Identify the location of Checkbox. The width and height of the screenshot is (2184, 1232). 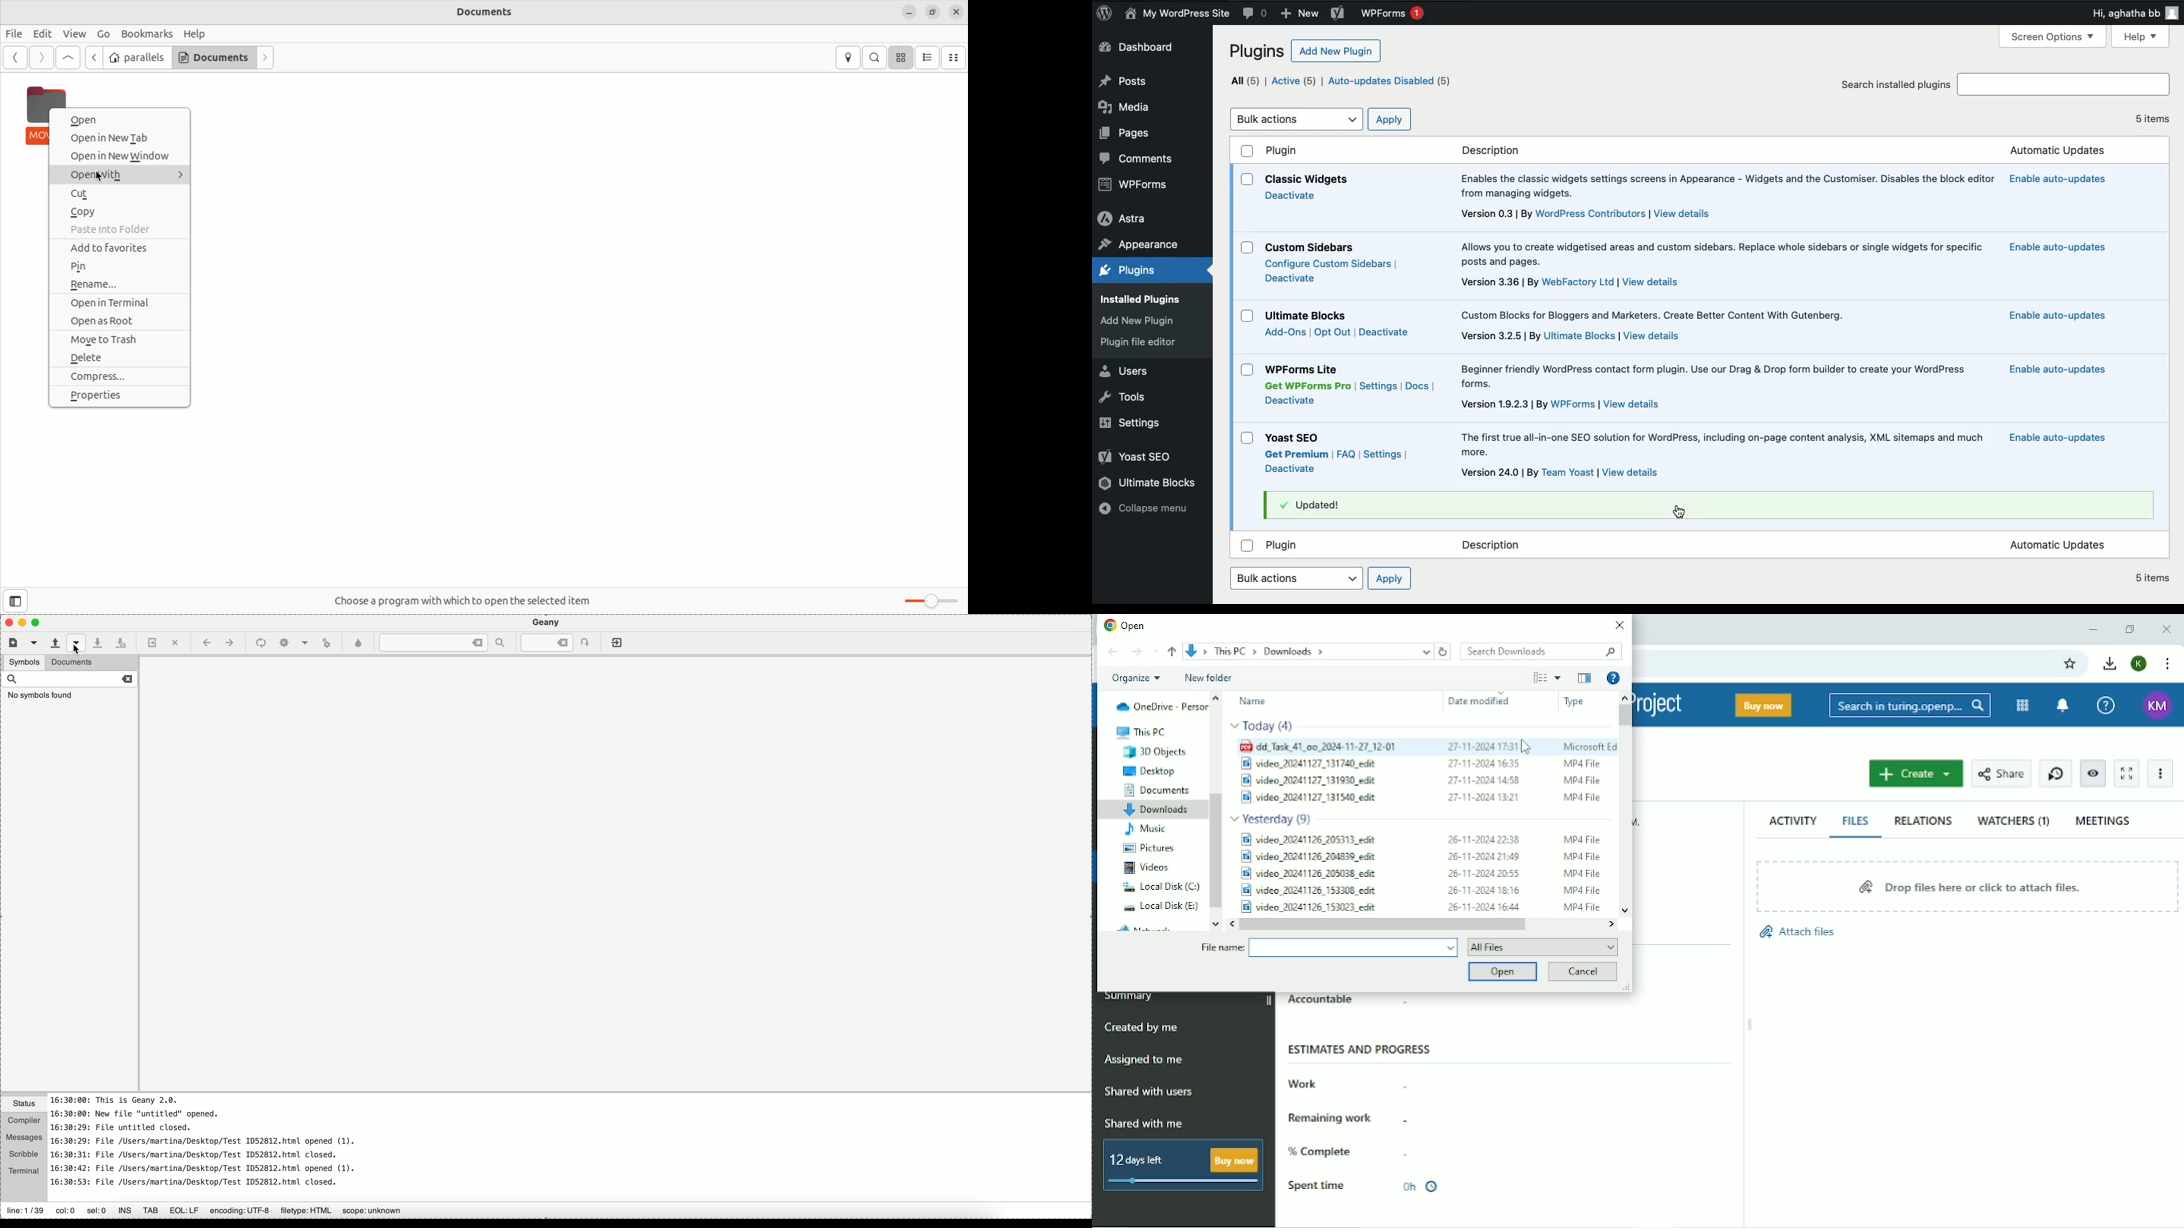
(1248, 546).